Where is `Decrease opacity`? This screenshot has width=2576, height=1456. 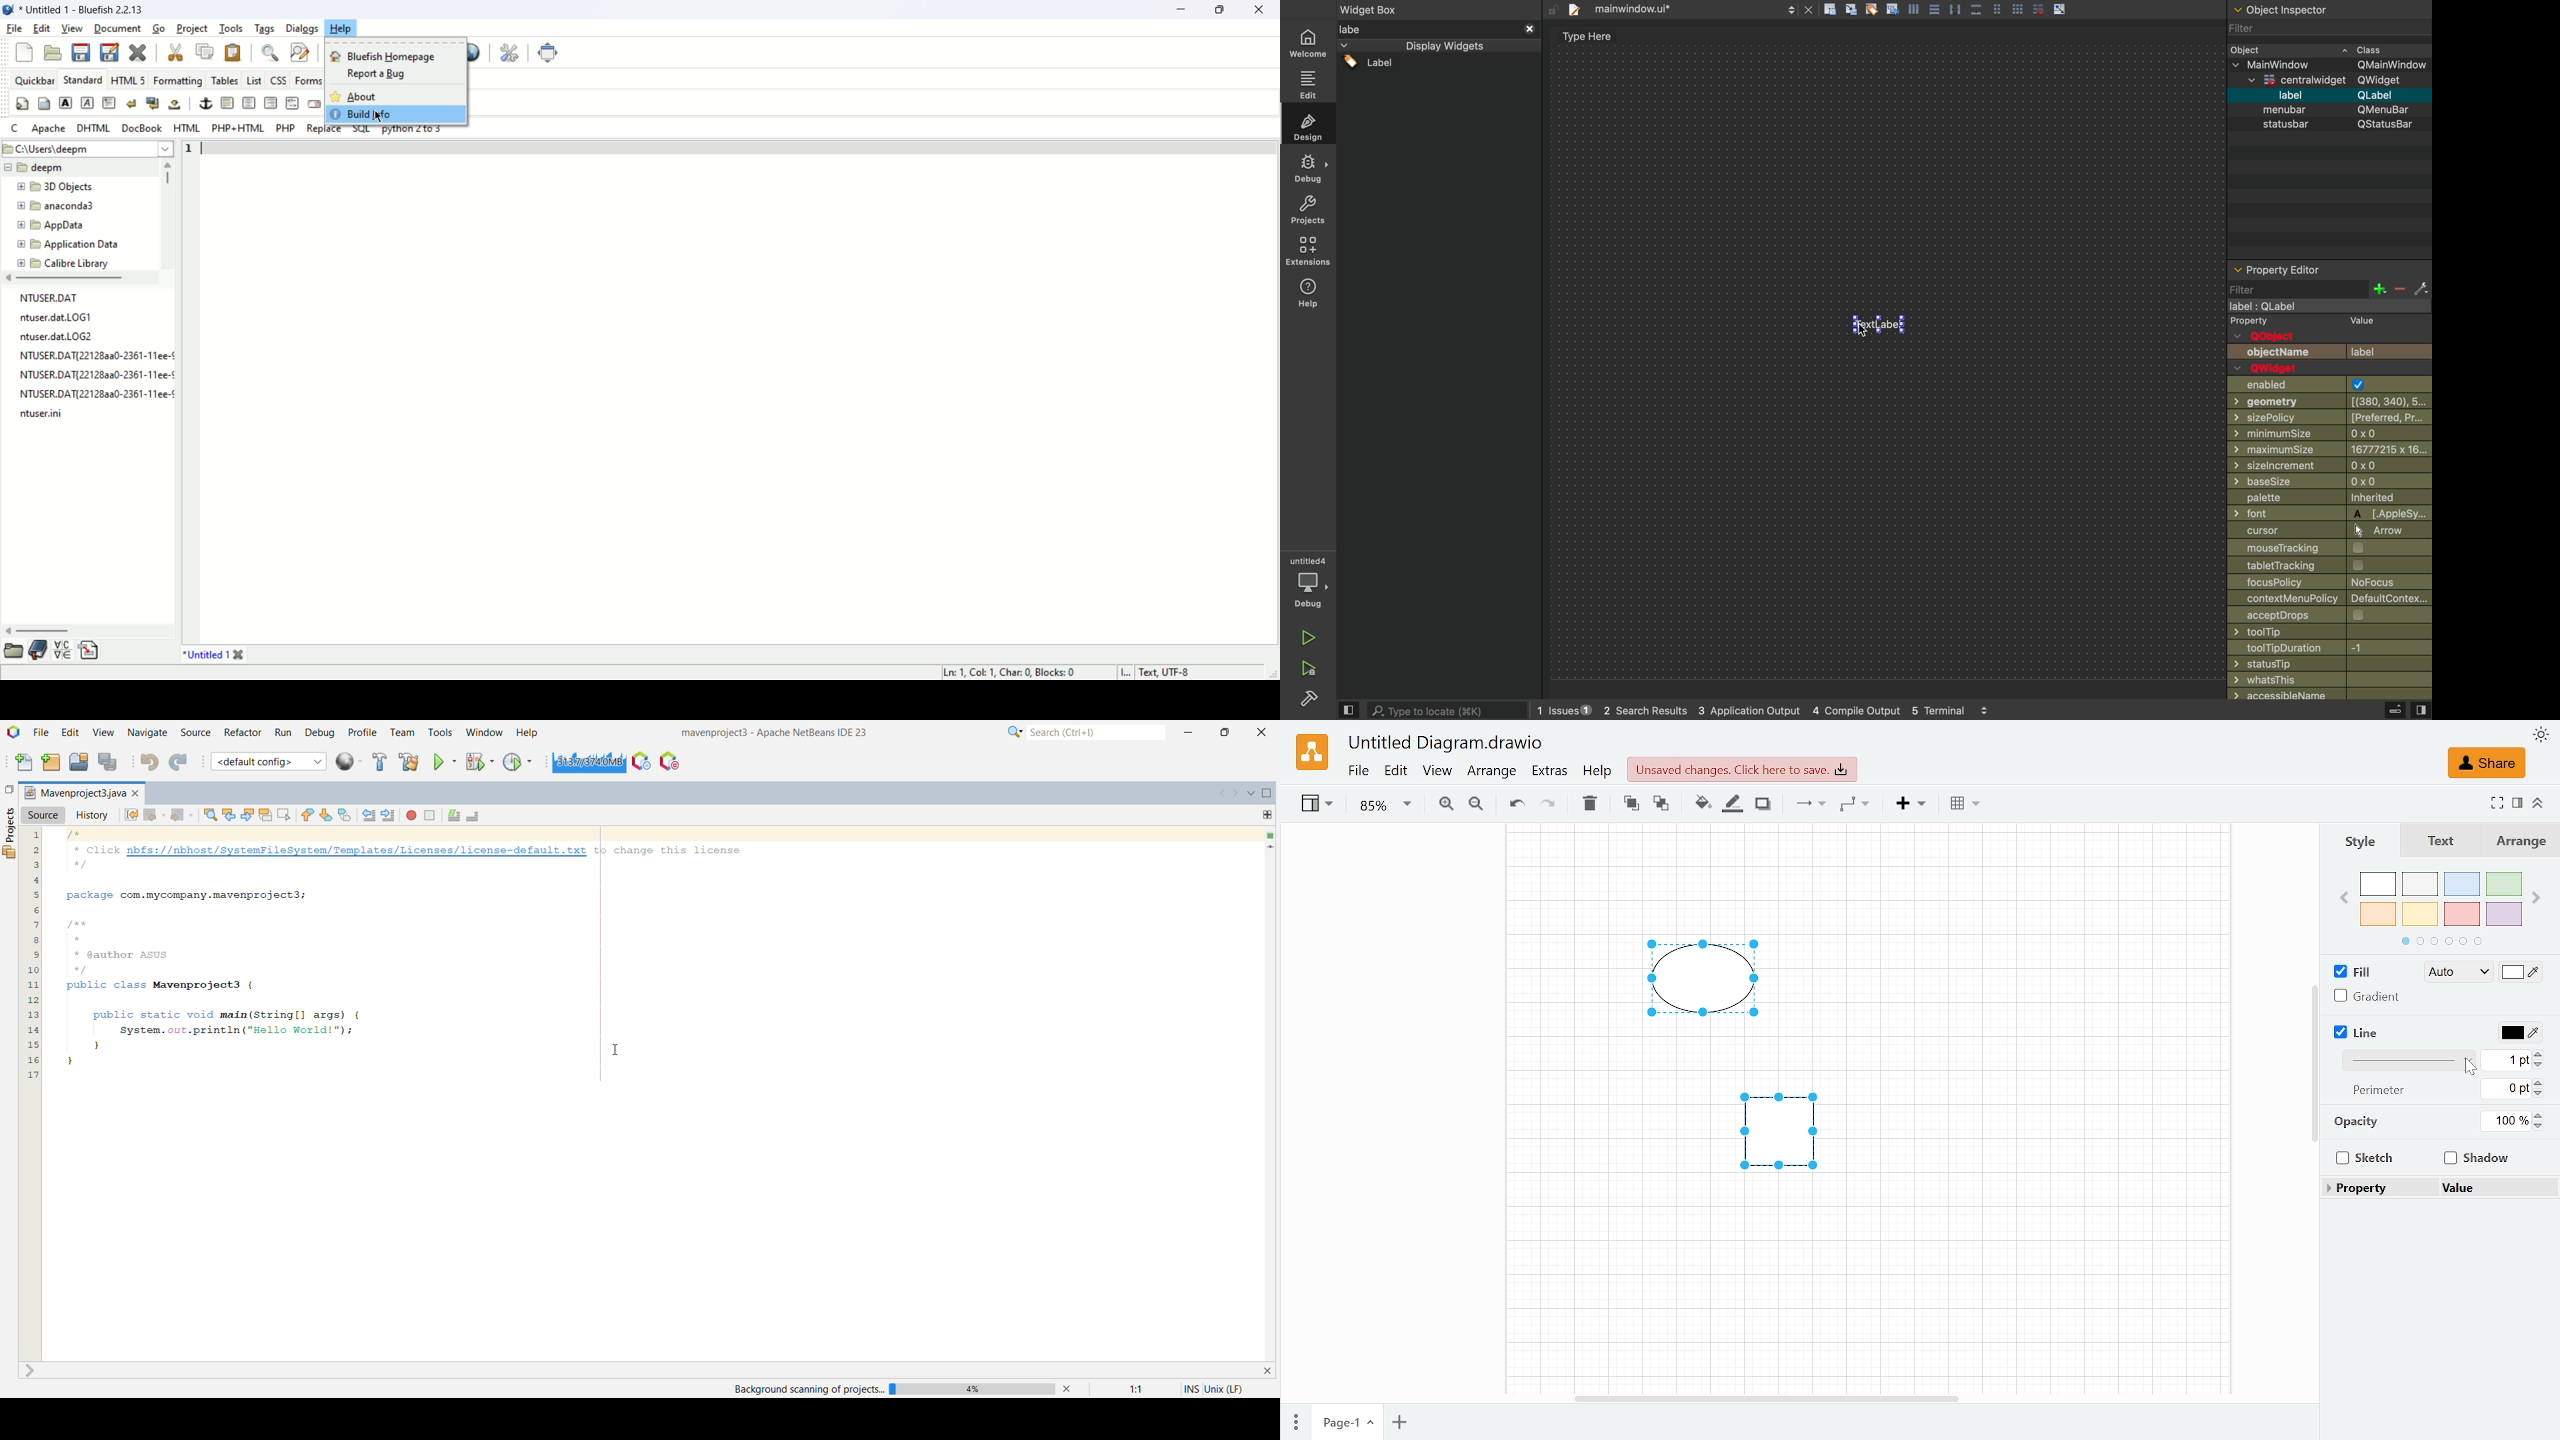 Decrease opacity is located at coordinates (2542, 1126).